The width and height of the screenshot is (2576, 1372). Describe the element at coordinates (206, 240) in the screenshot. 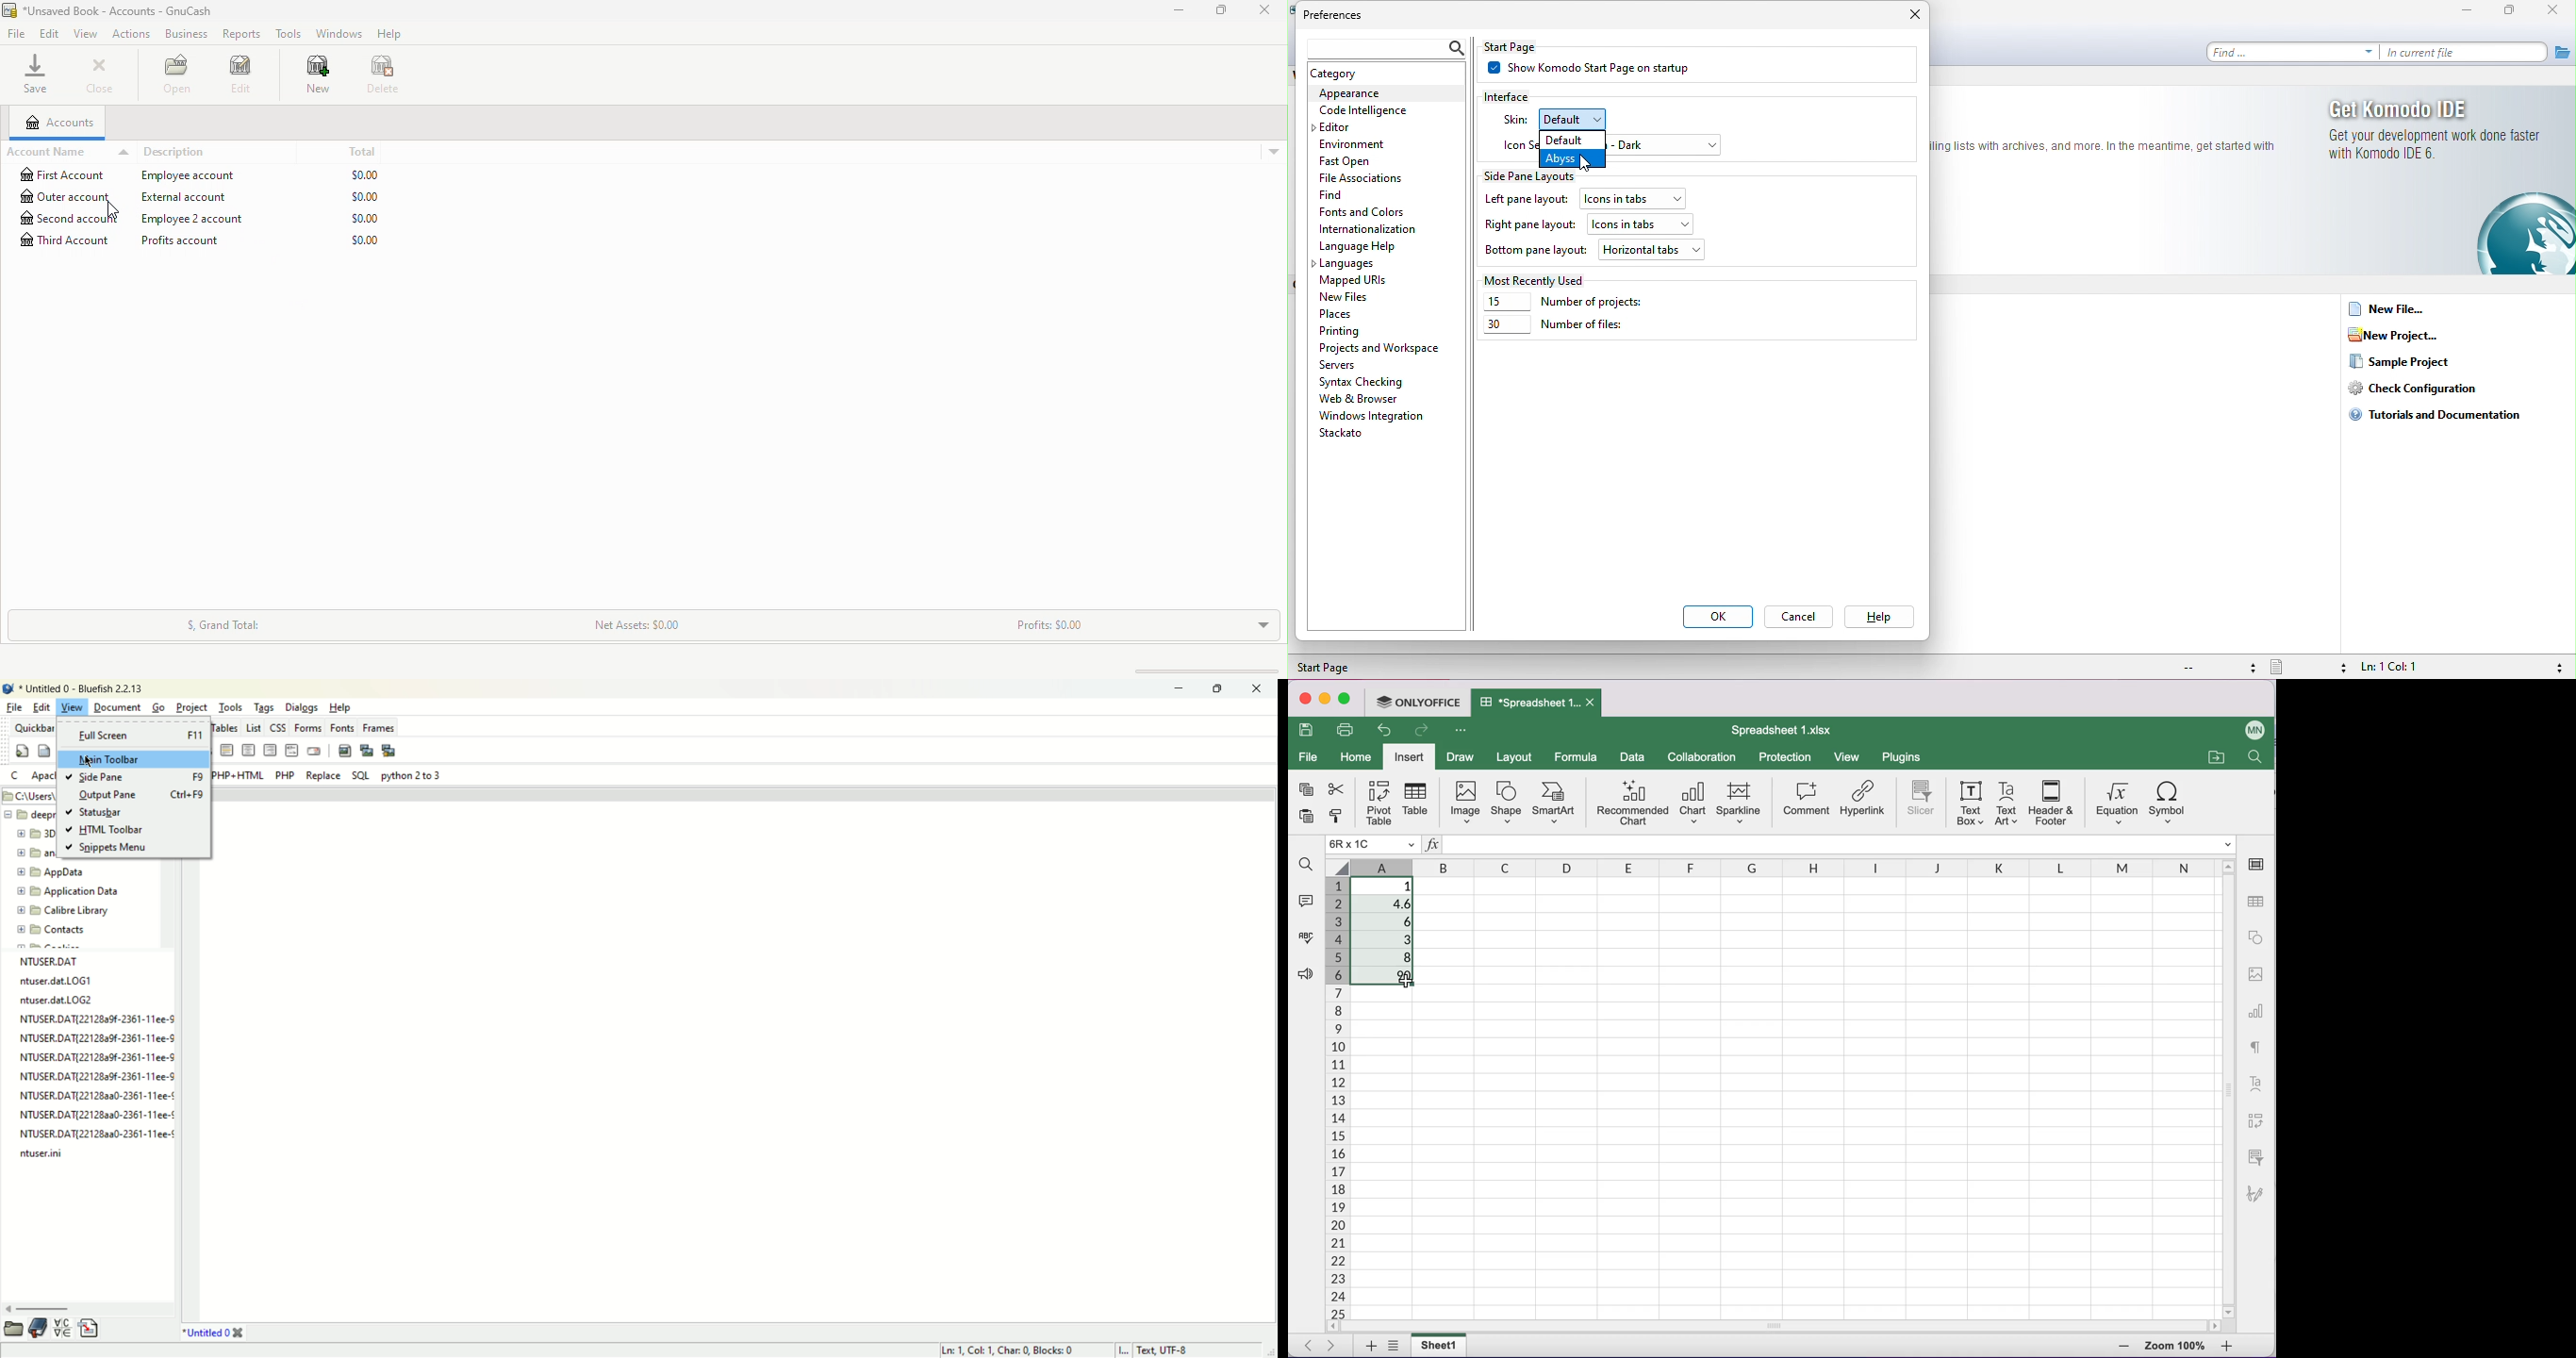

I see `Third account` at that location.